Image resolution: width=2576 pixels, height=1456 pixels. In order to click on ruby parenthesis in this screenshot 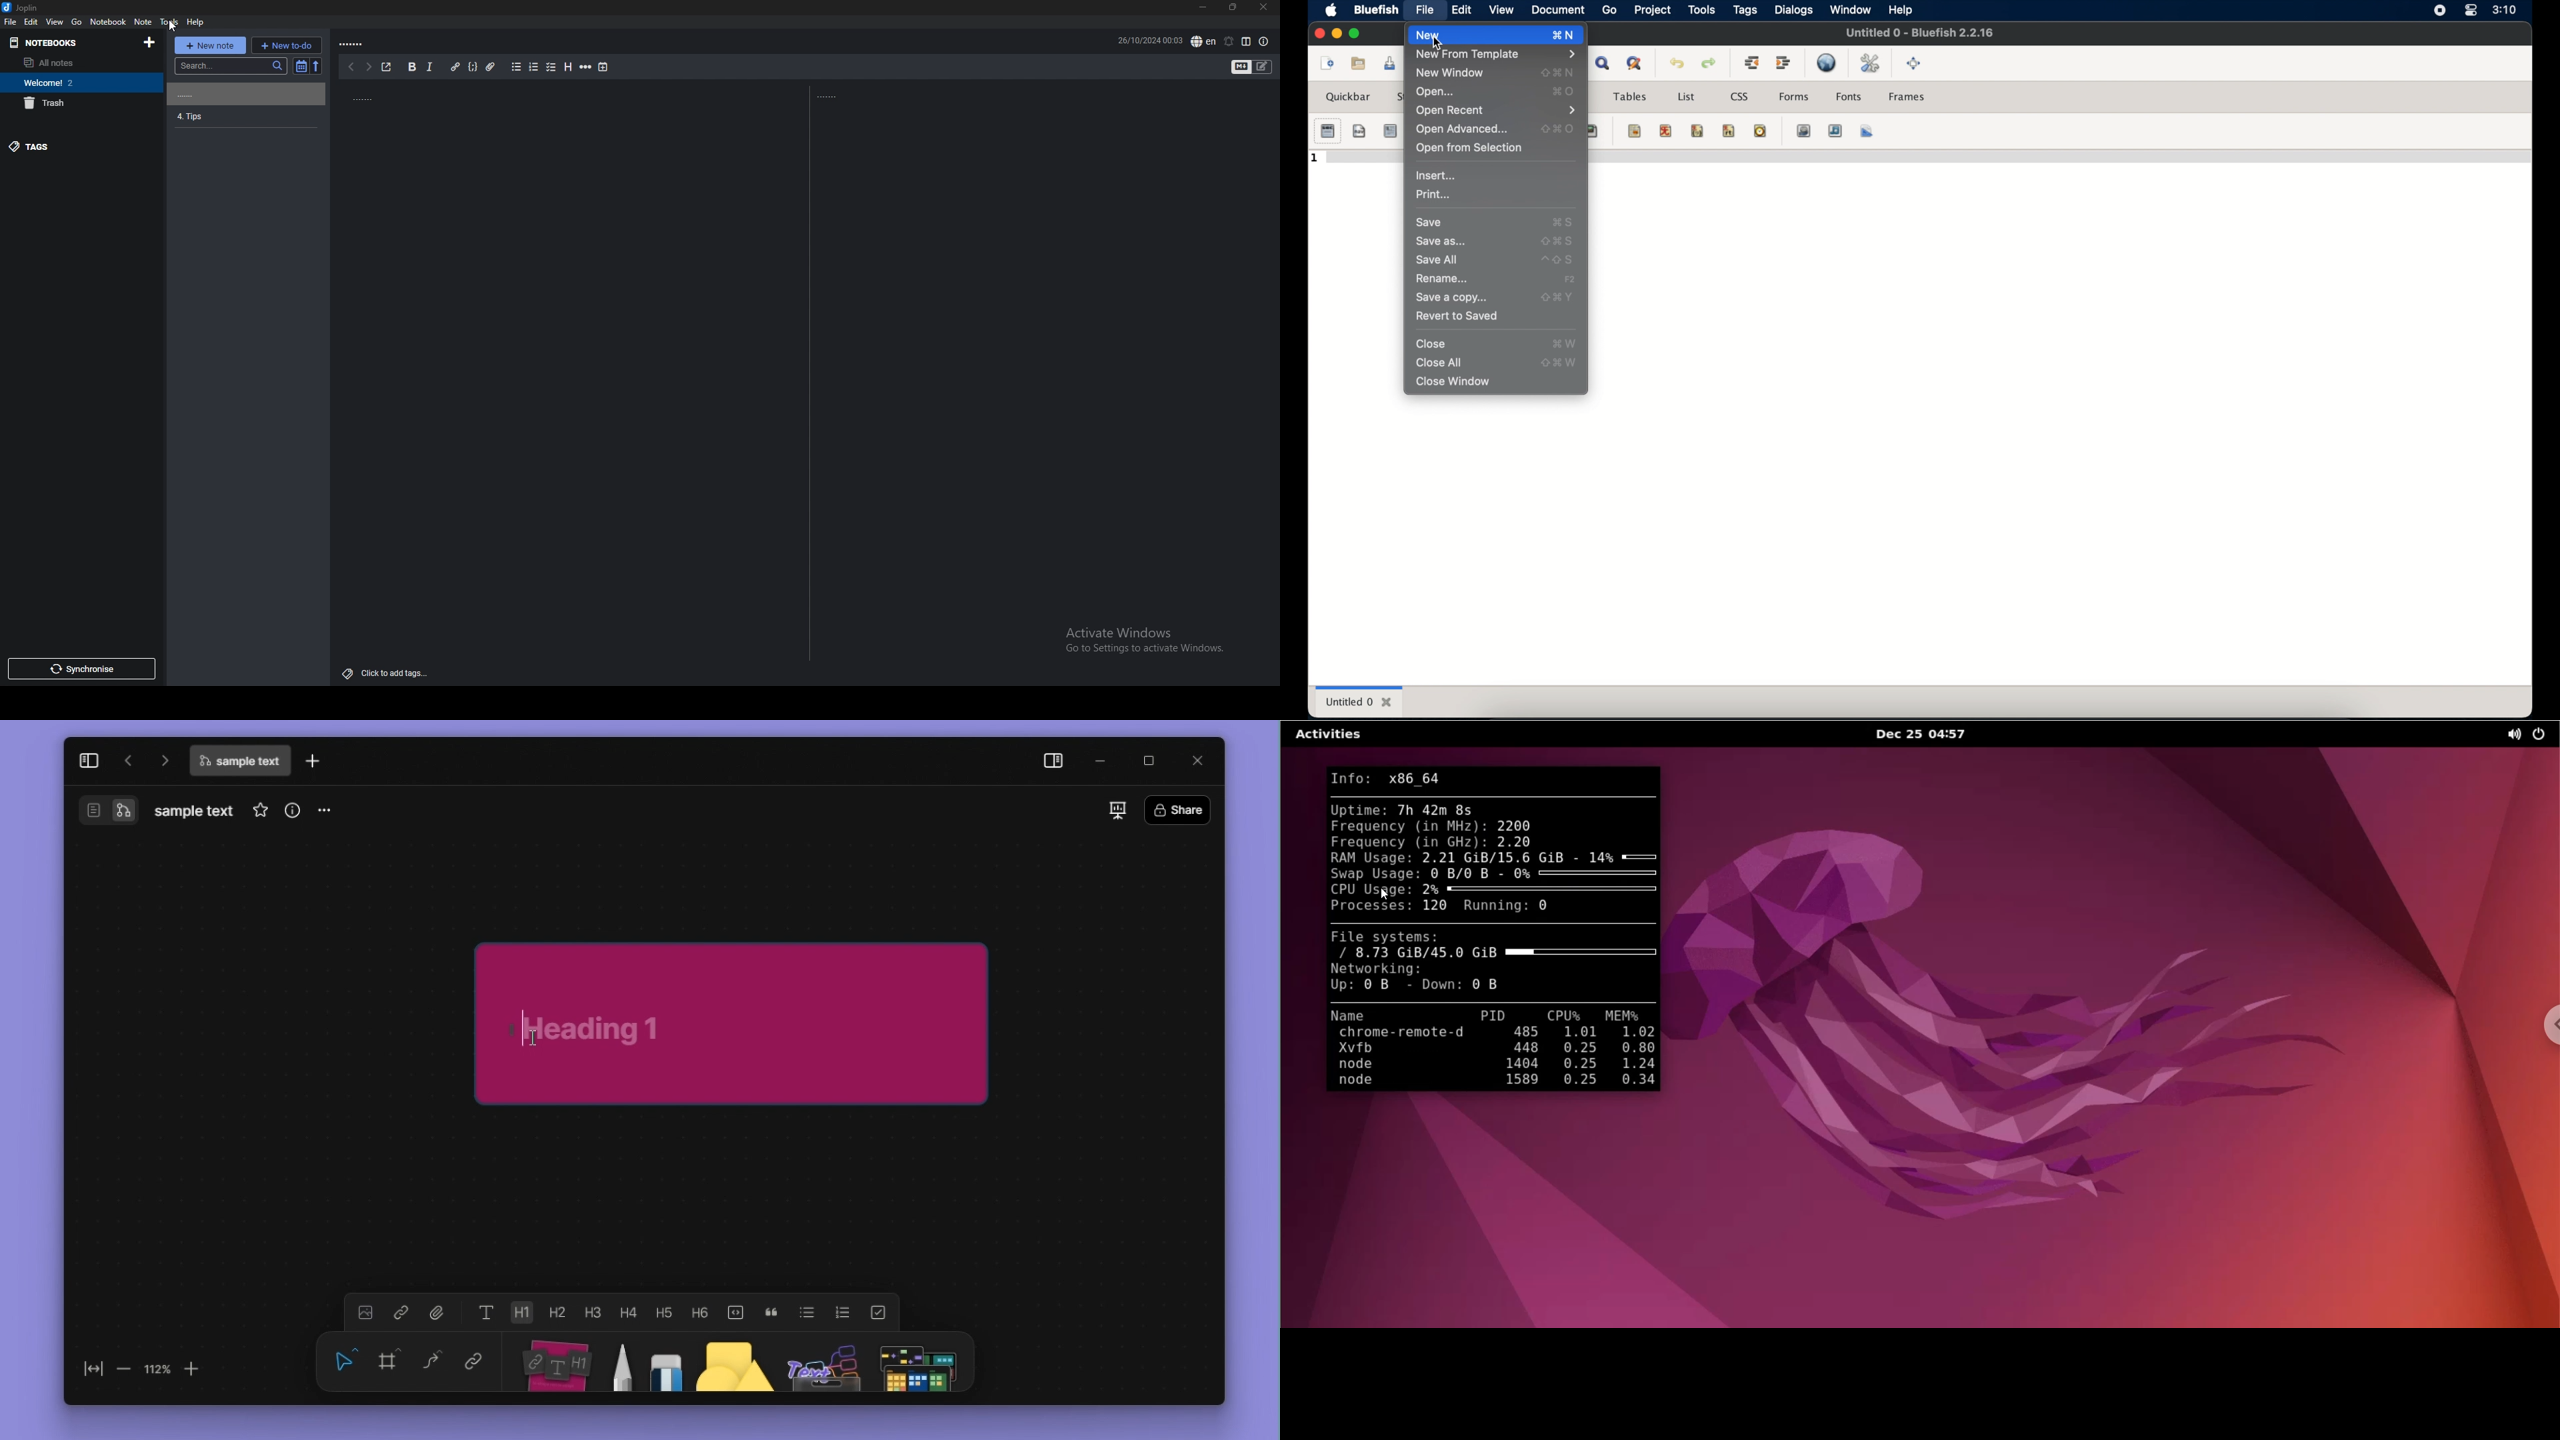, I will do `click(1697, 131)`.